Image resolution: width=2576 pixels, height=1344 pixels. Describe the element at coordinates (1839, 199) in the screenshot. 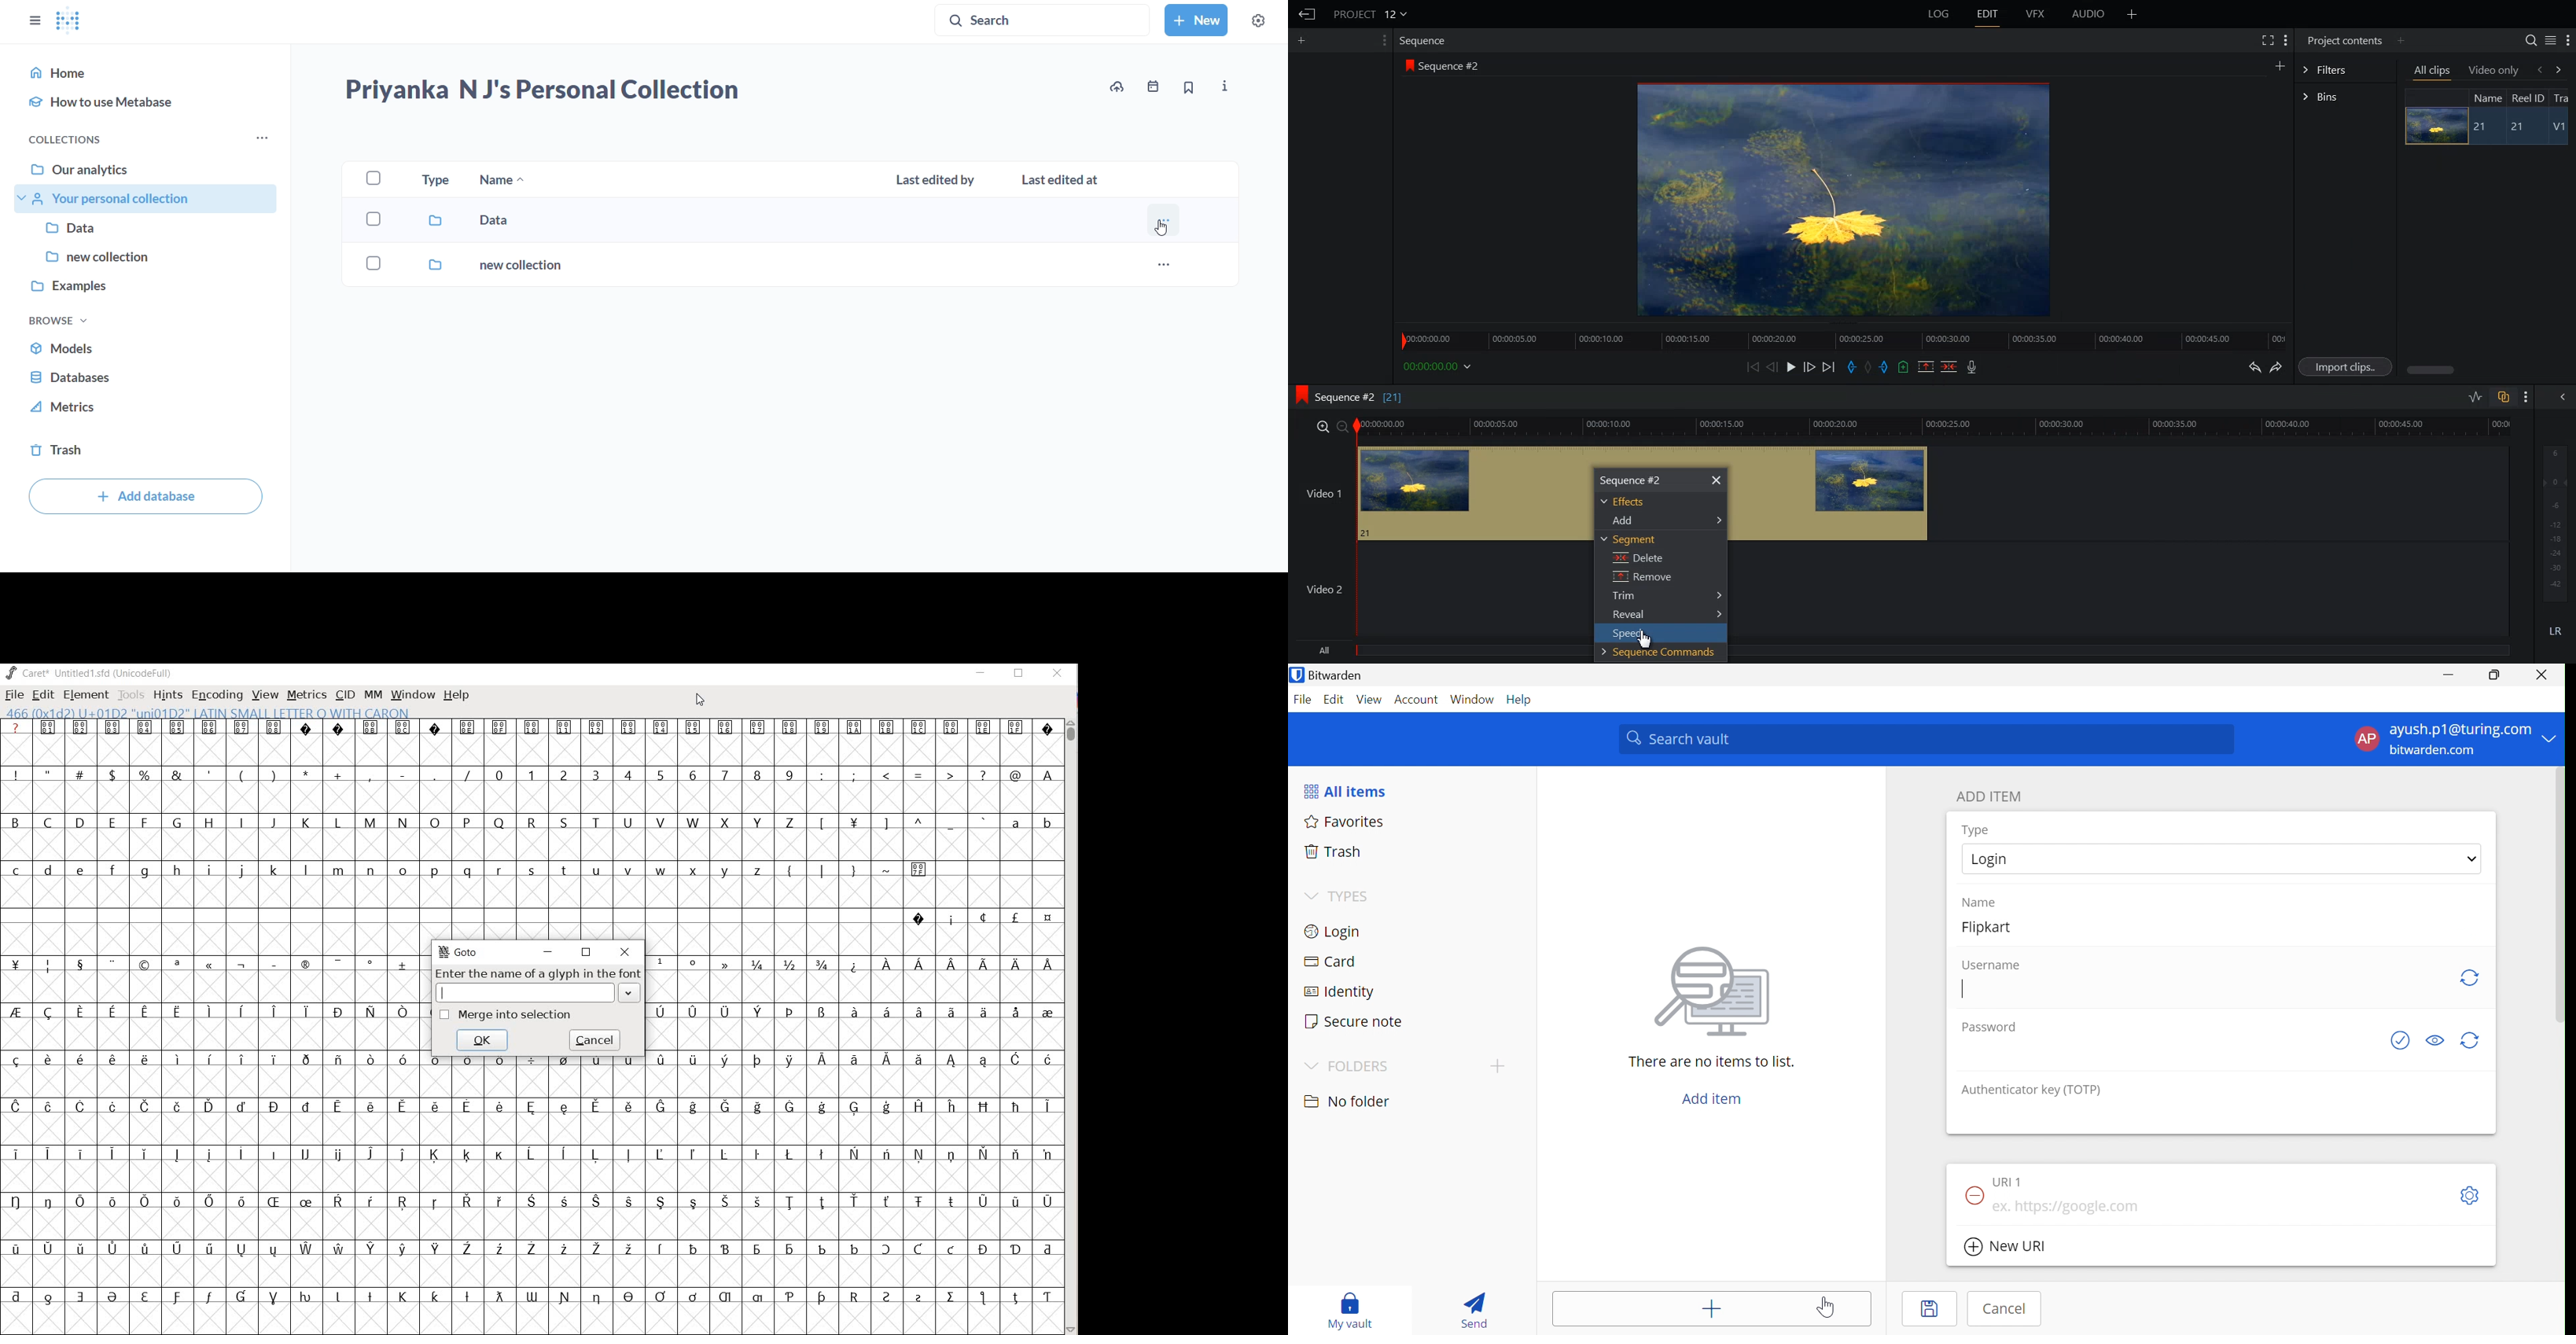

I see `Window preview` at that location.